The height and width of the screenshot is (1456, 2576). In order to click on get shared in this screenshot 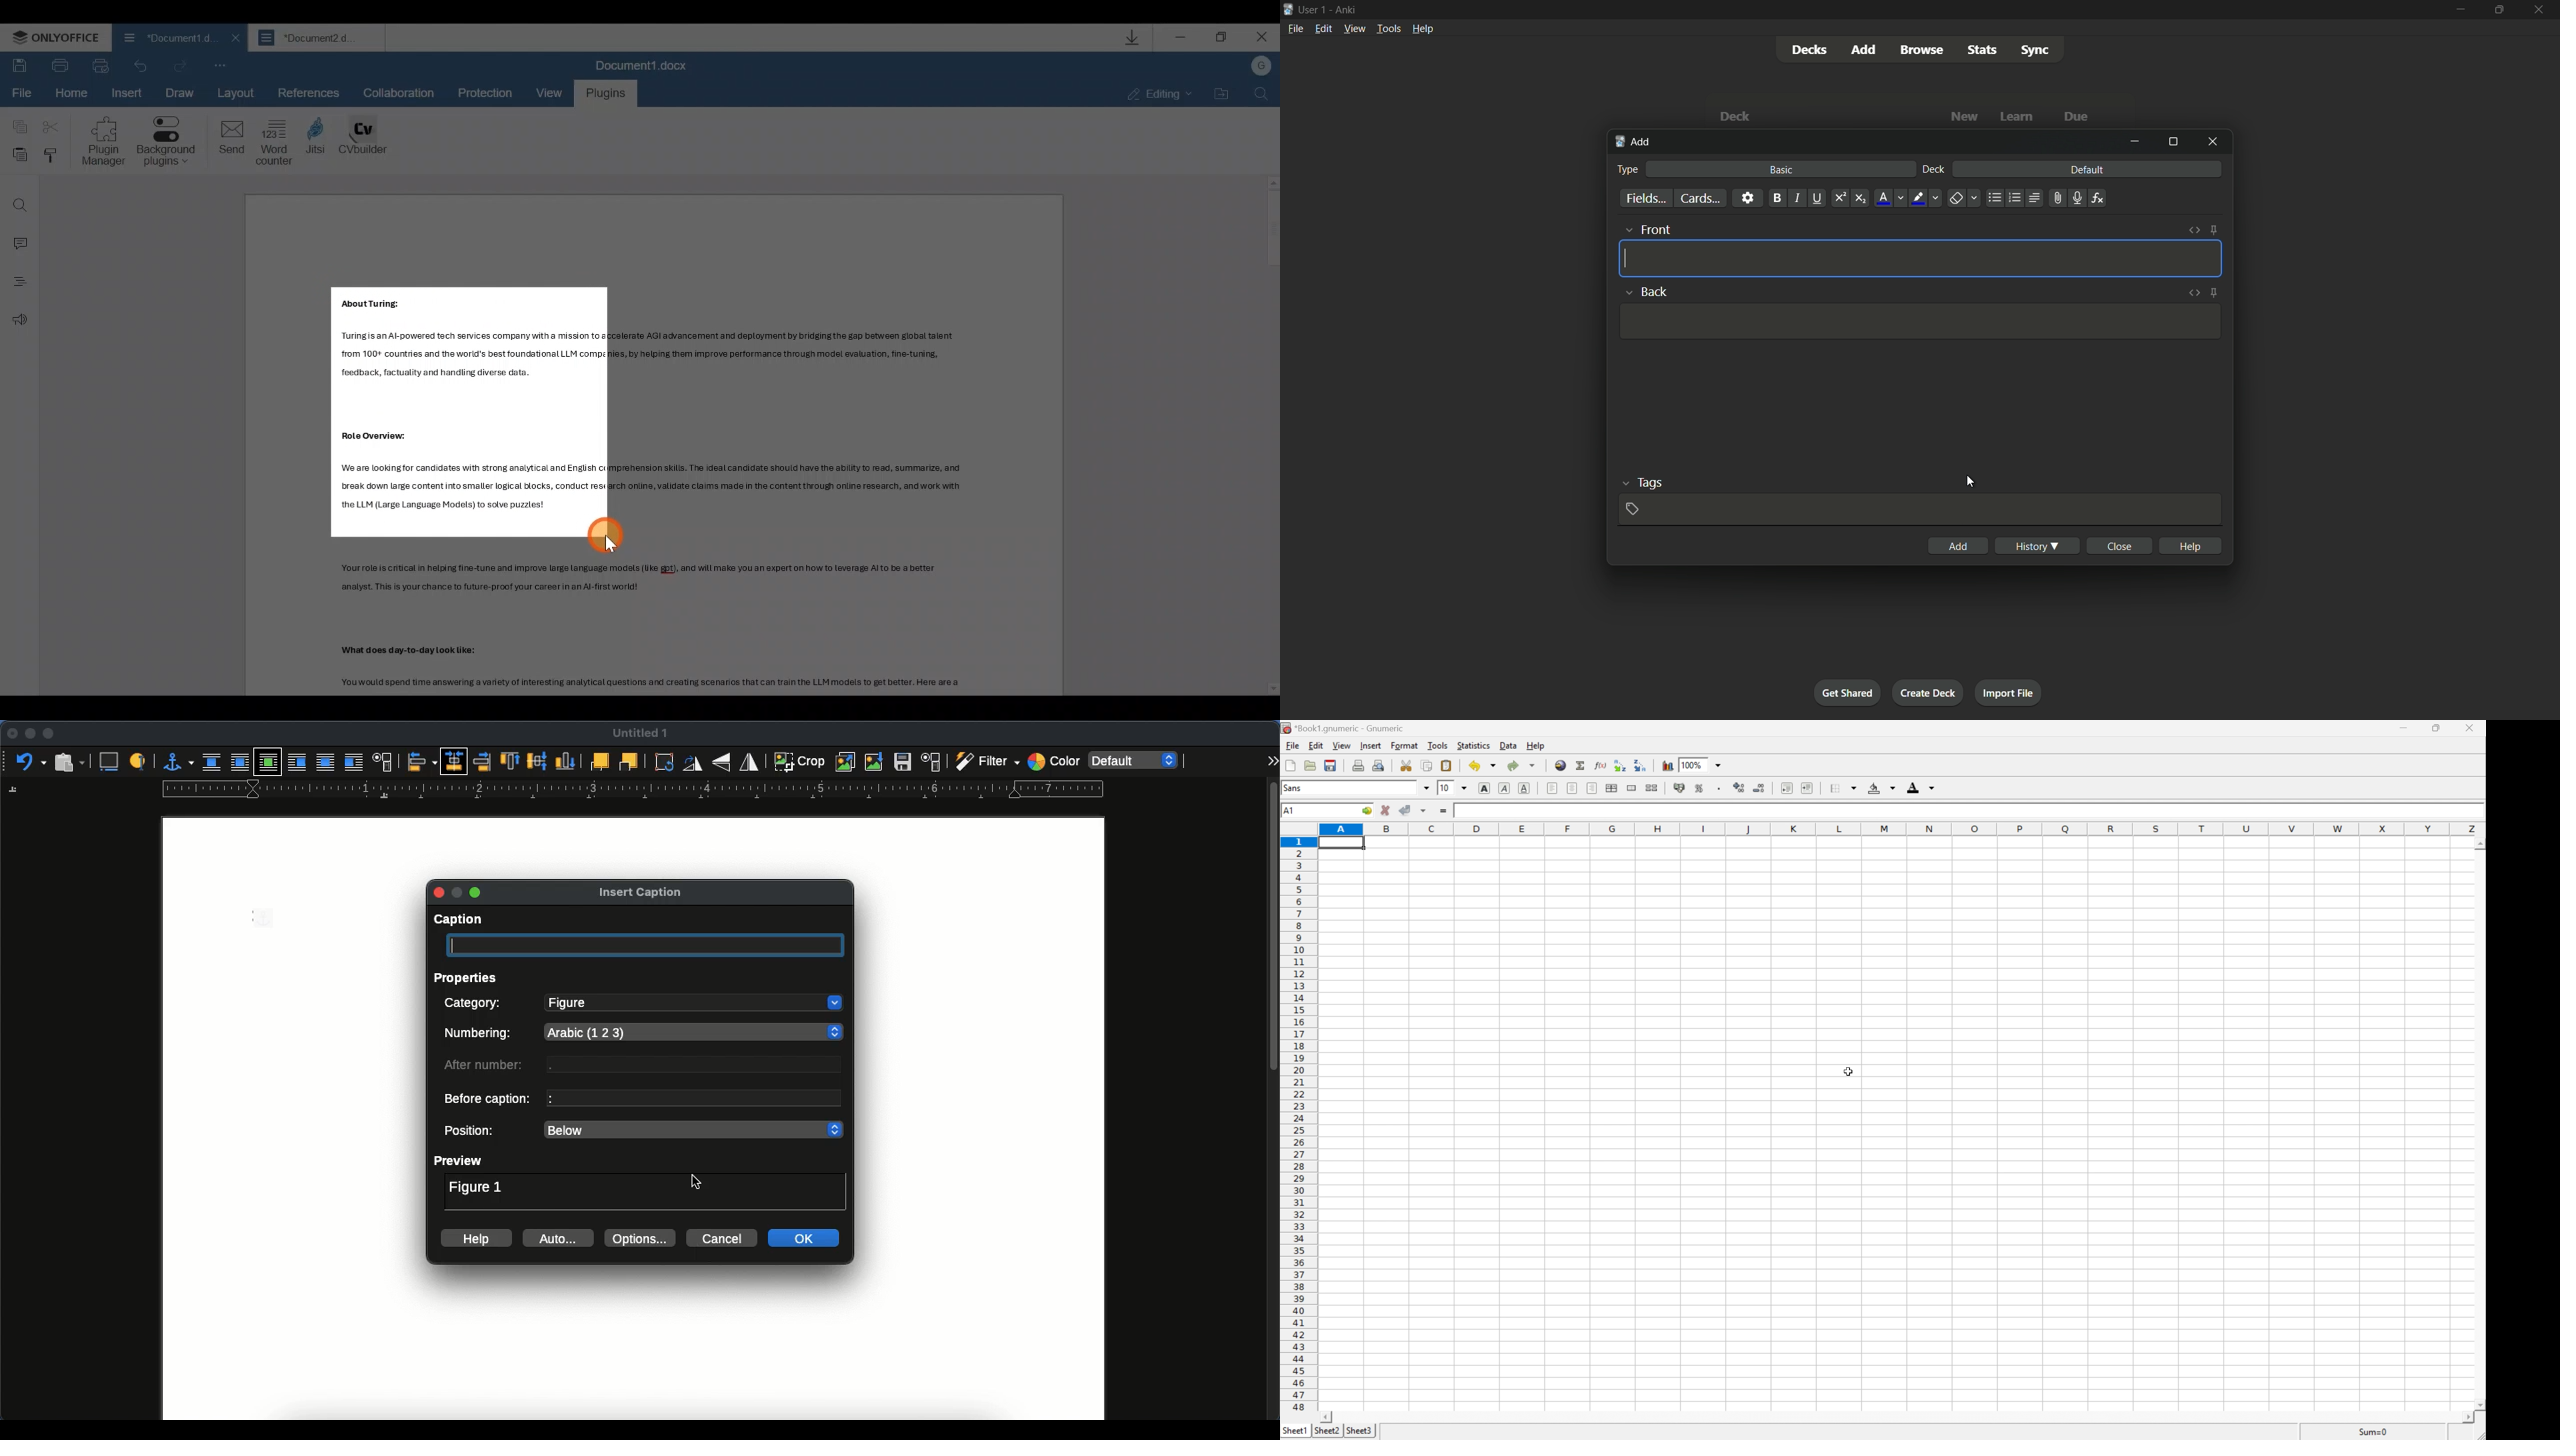, I will do `click(1847, 693)`.